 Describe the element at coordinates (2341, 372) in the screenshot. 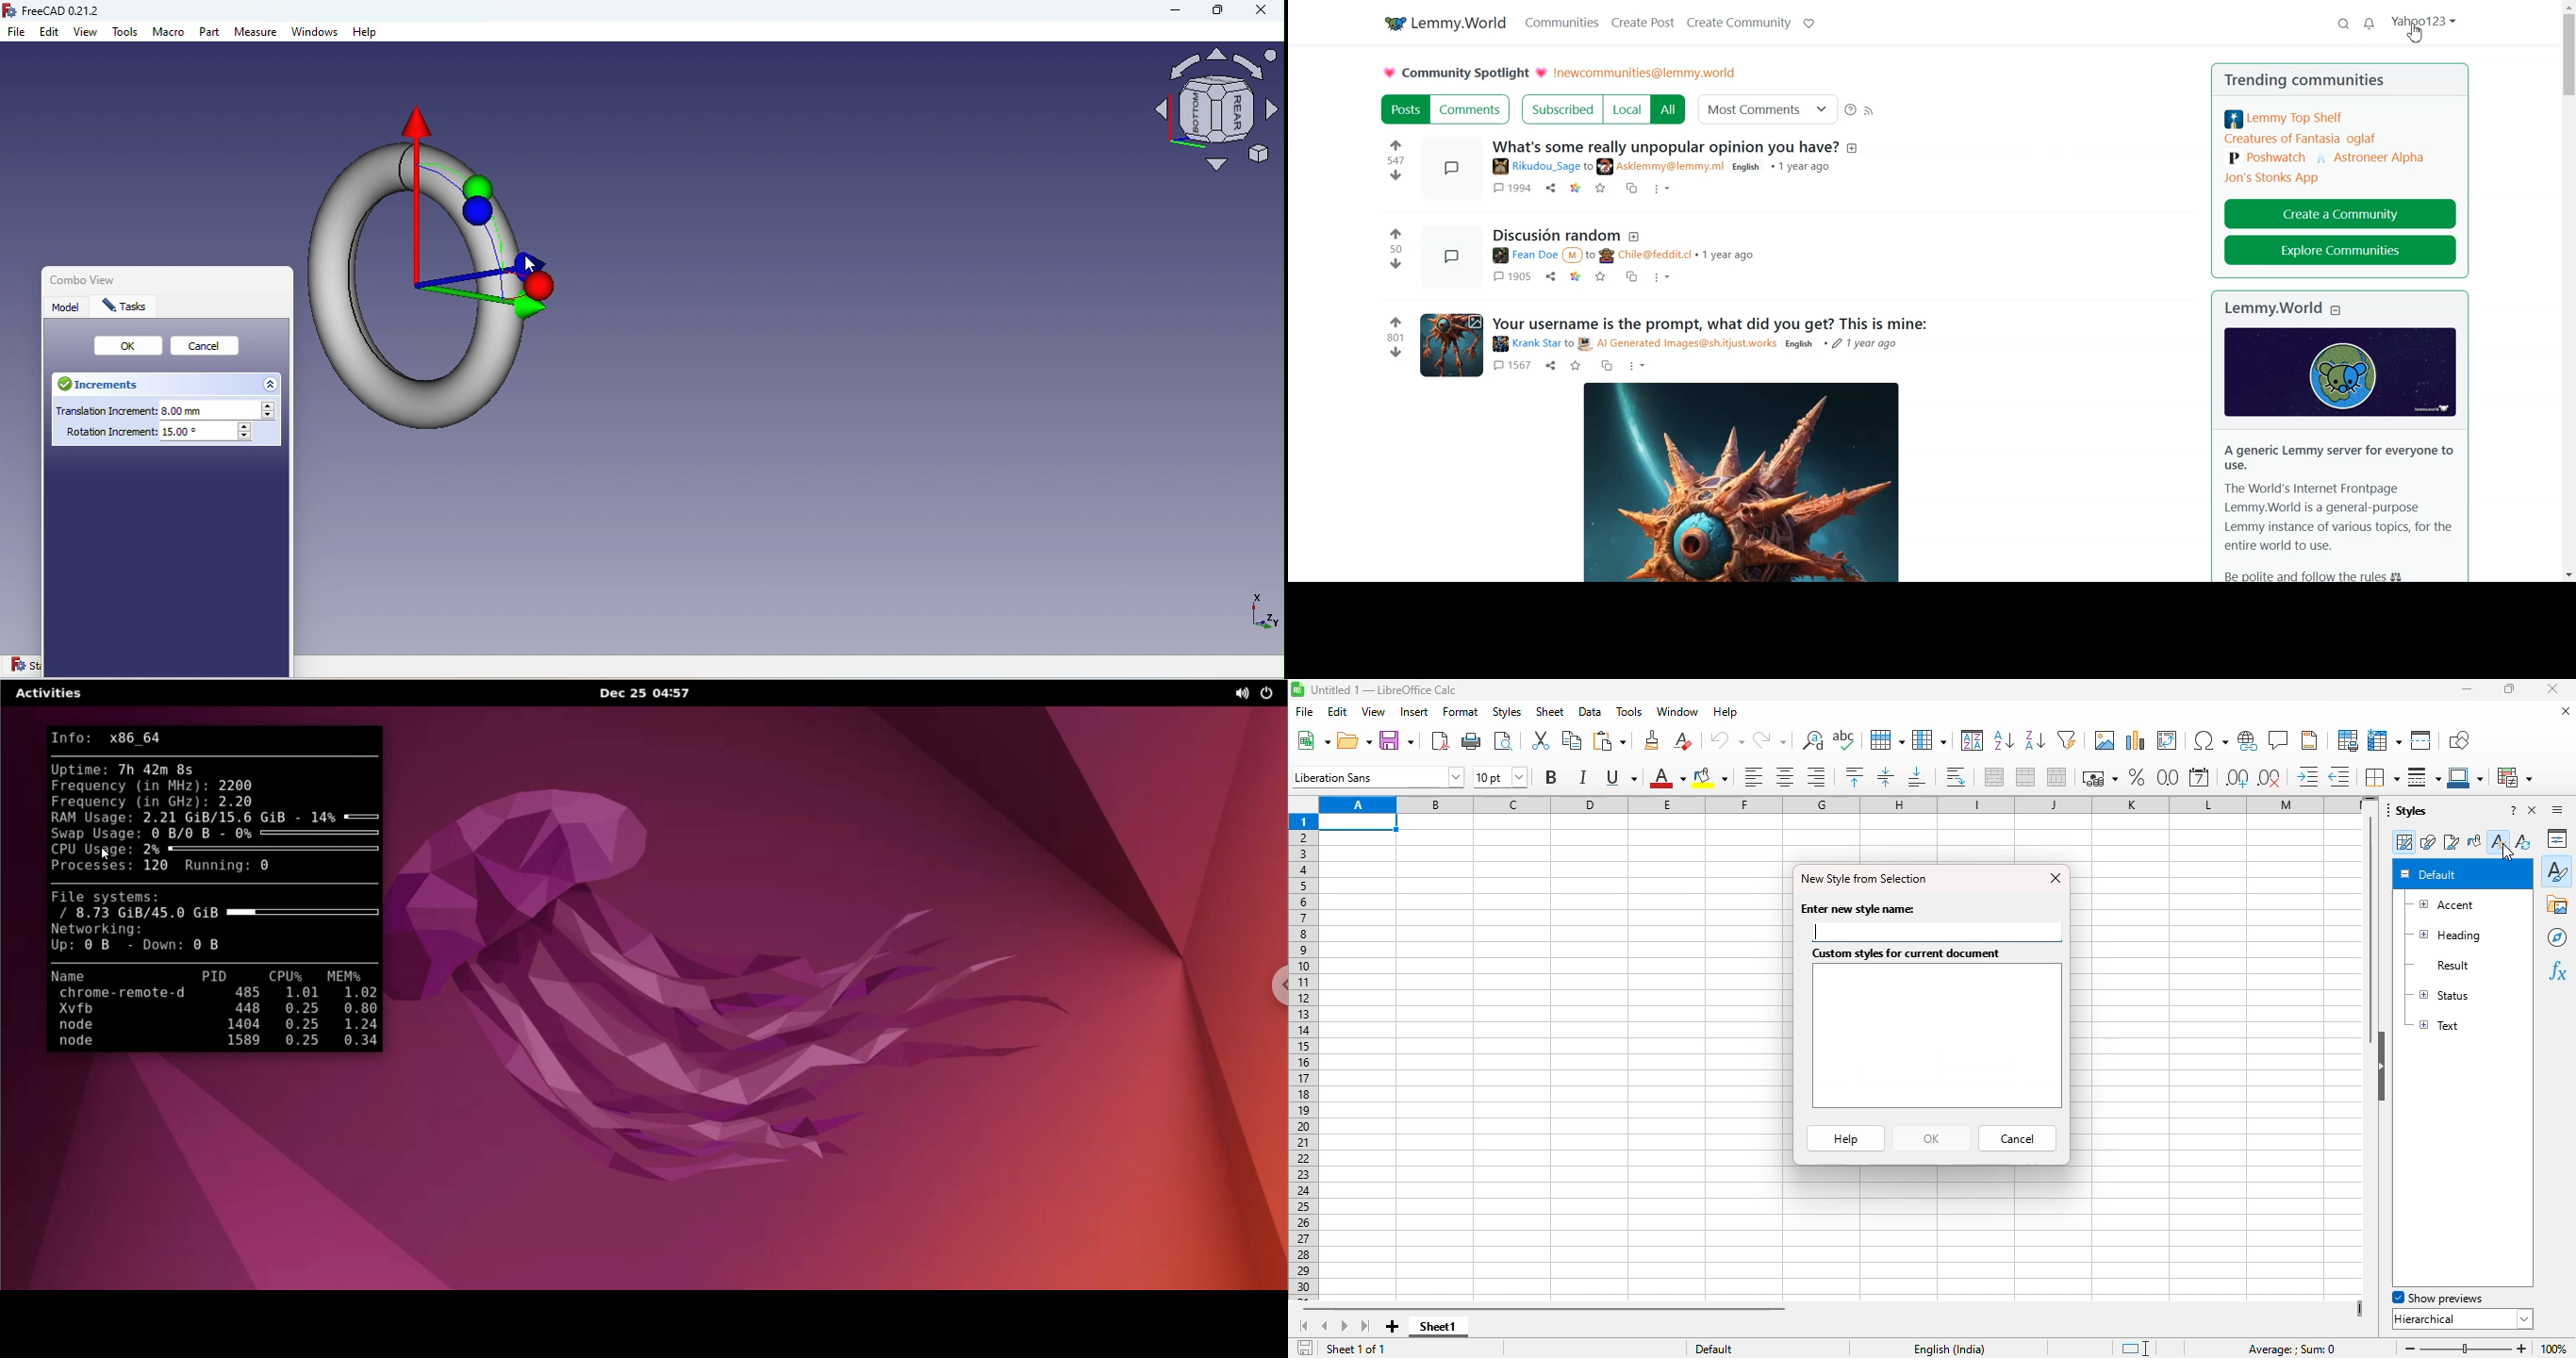

I see `icon` at that location.